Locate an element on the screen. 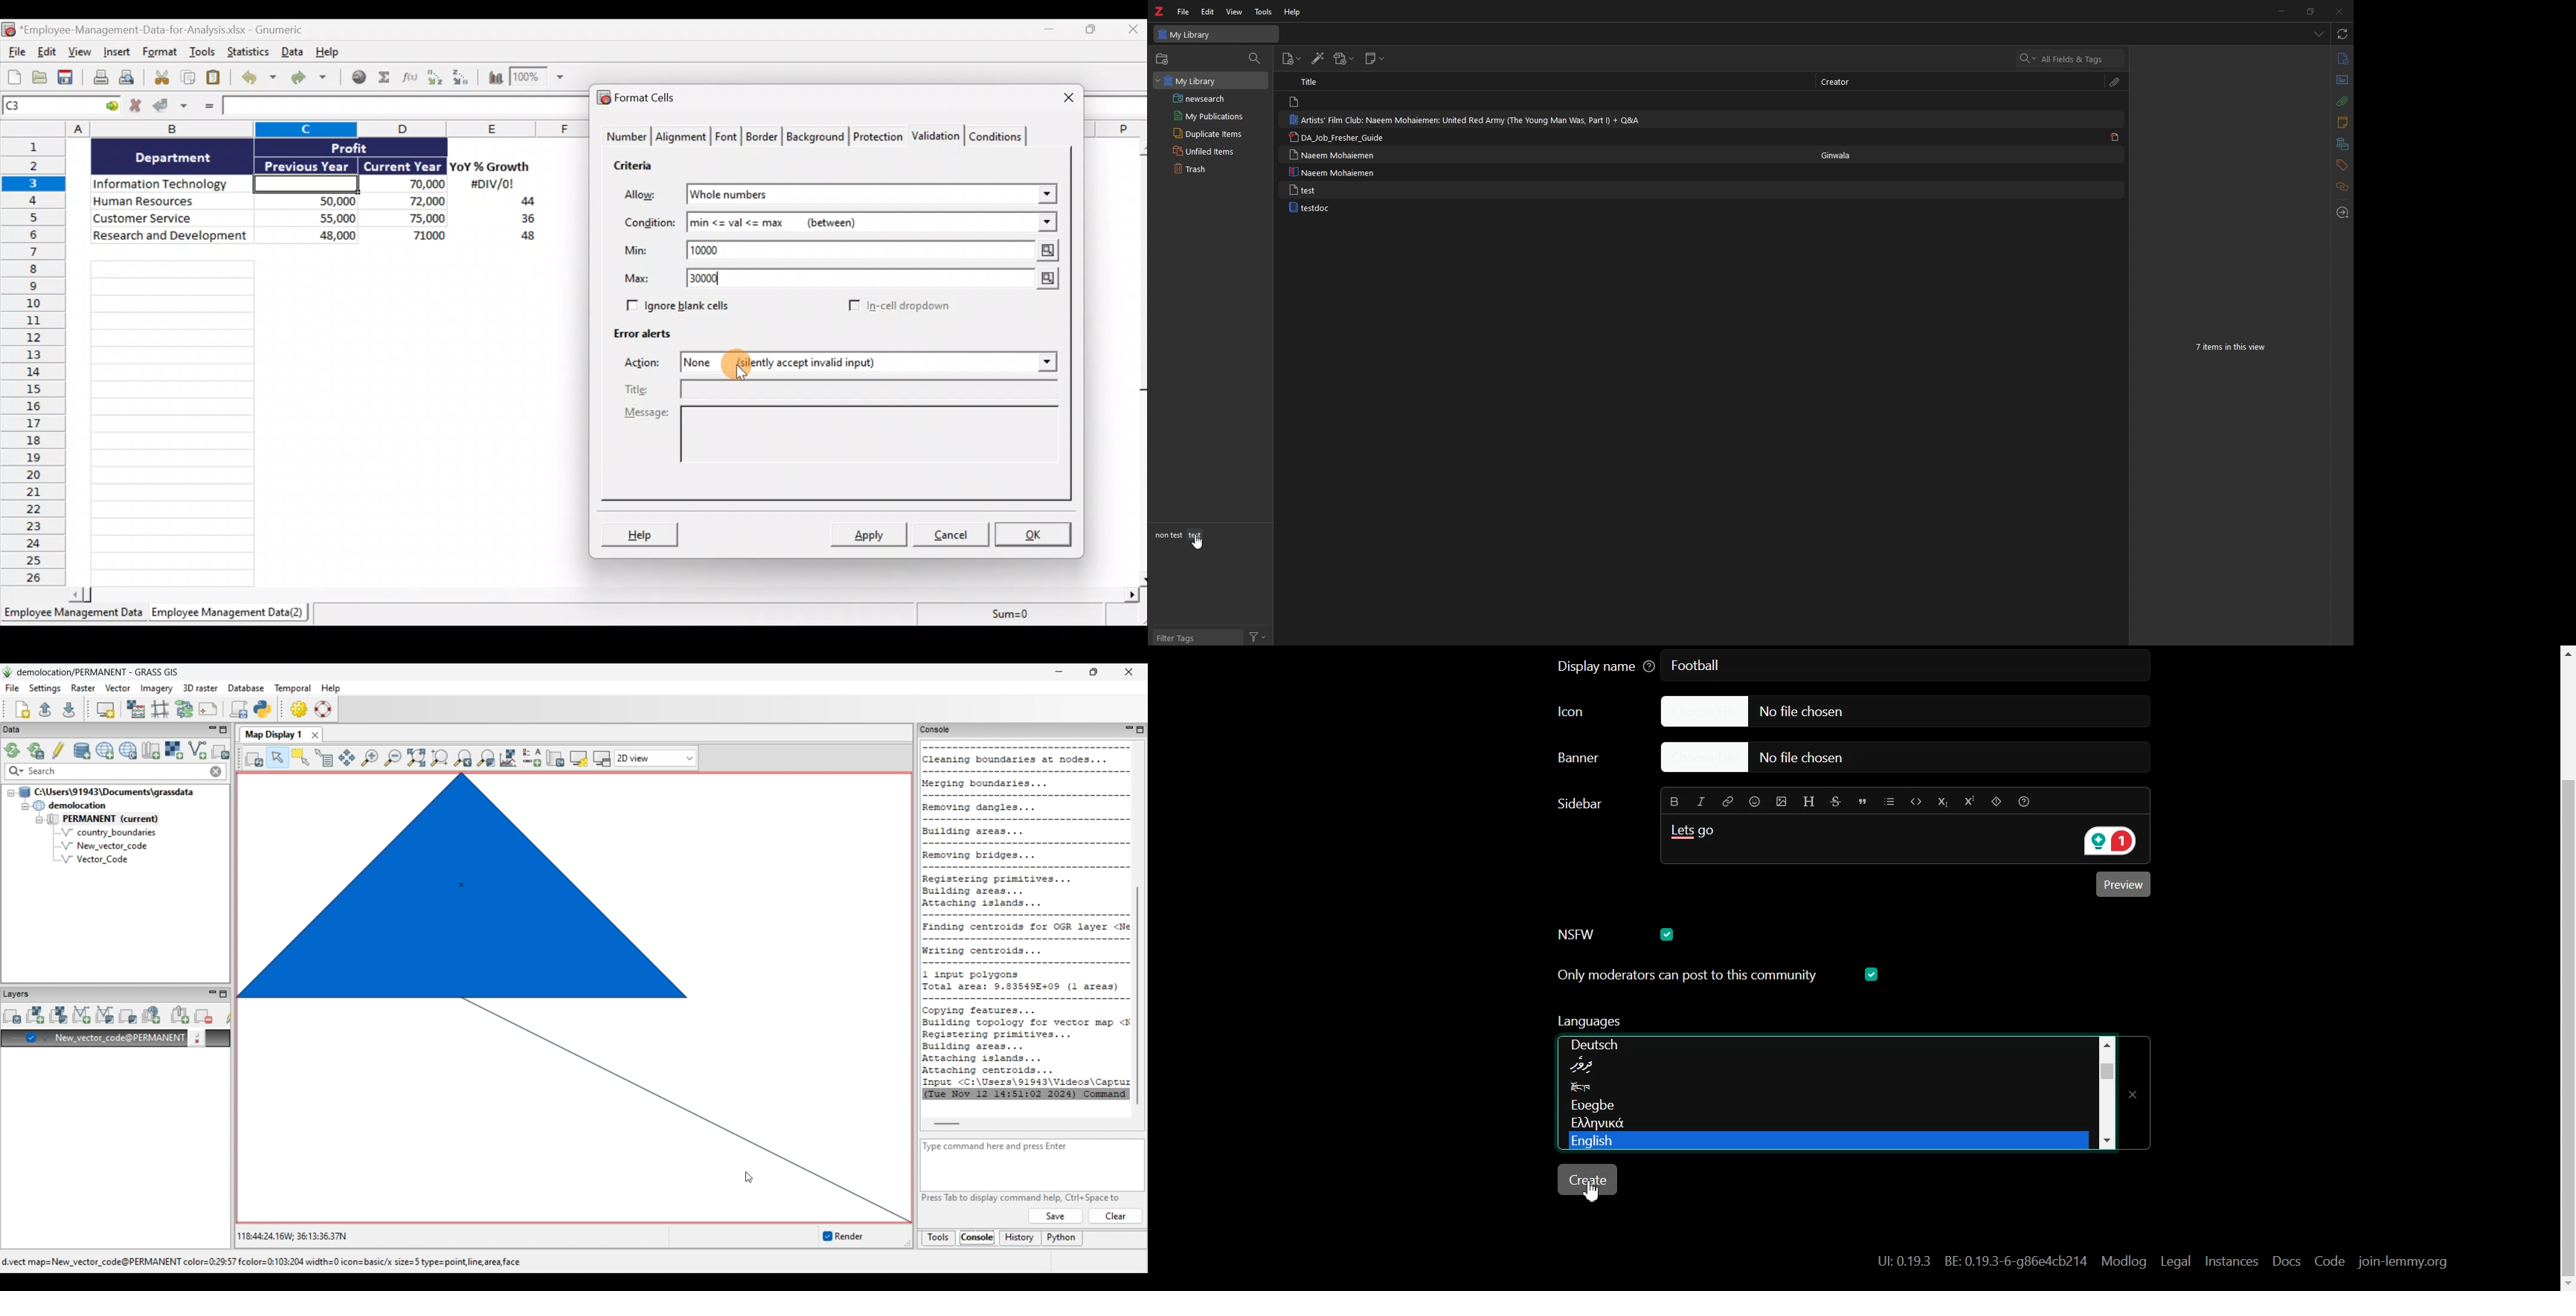 This screenshot has height=1316, width=2576. Zoom is located at coordinates (540, 79).